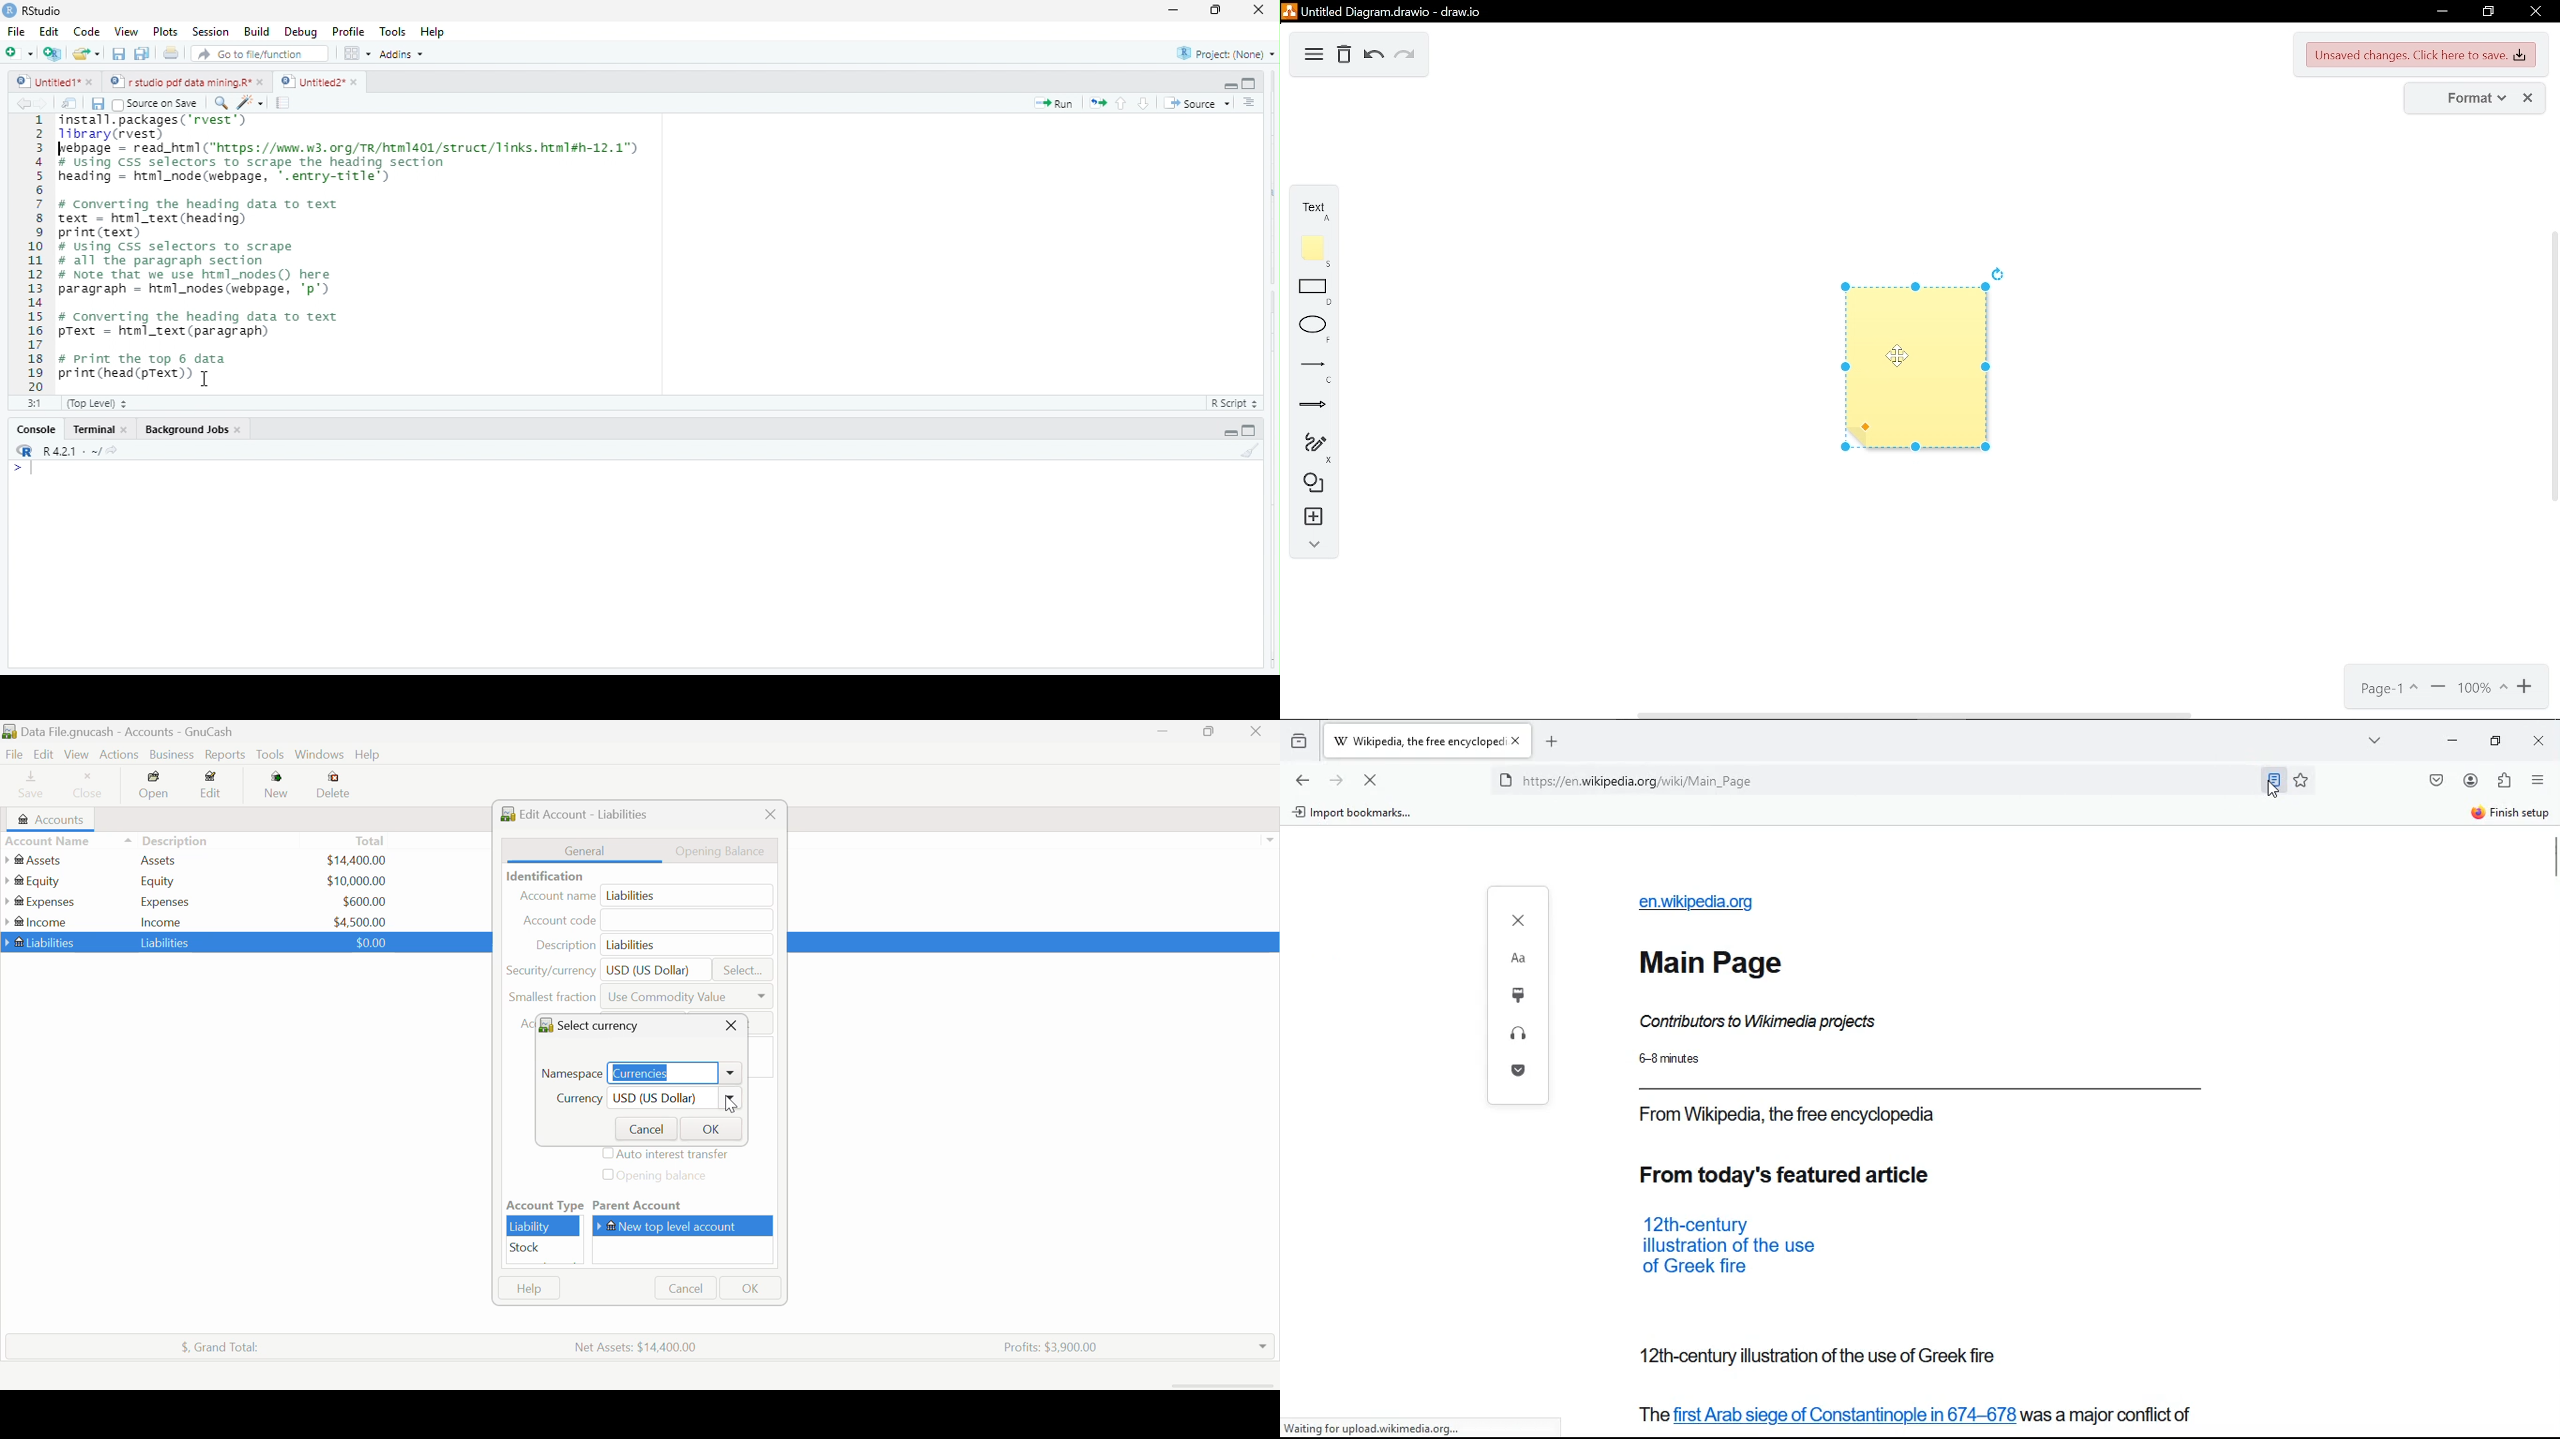 The width and height of the screenshot is (2576, 1456). I want to click on delete, so click(1344, 56).